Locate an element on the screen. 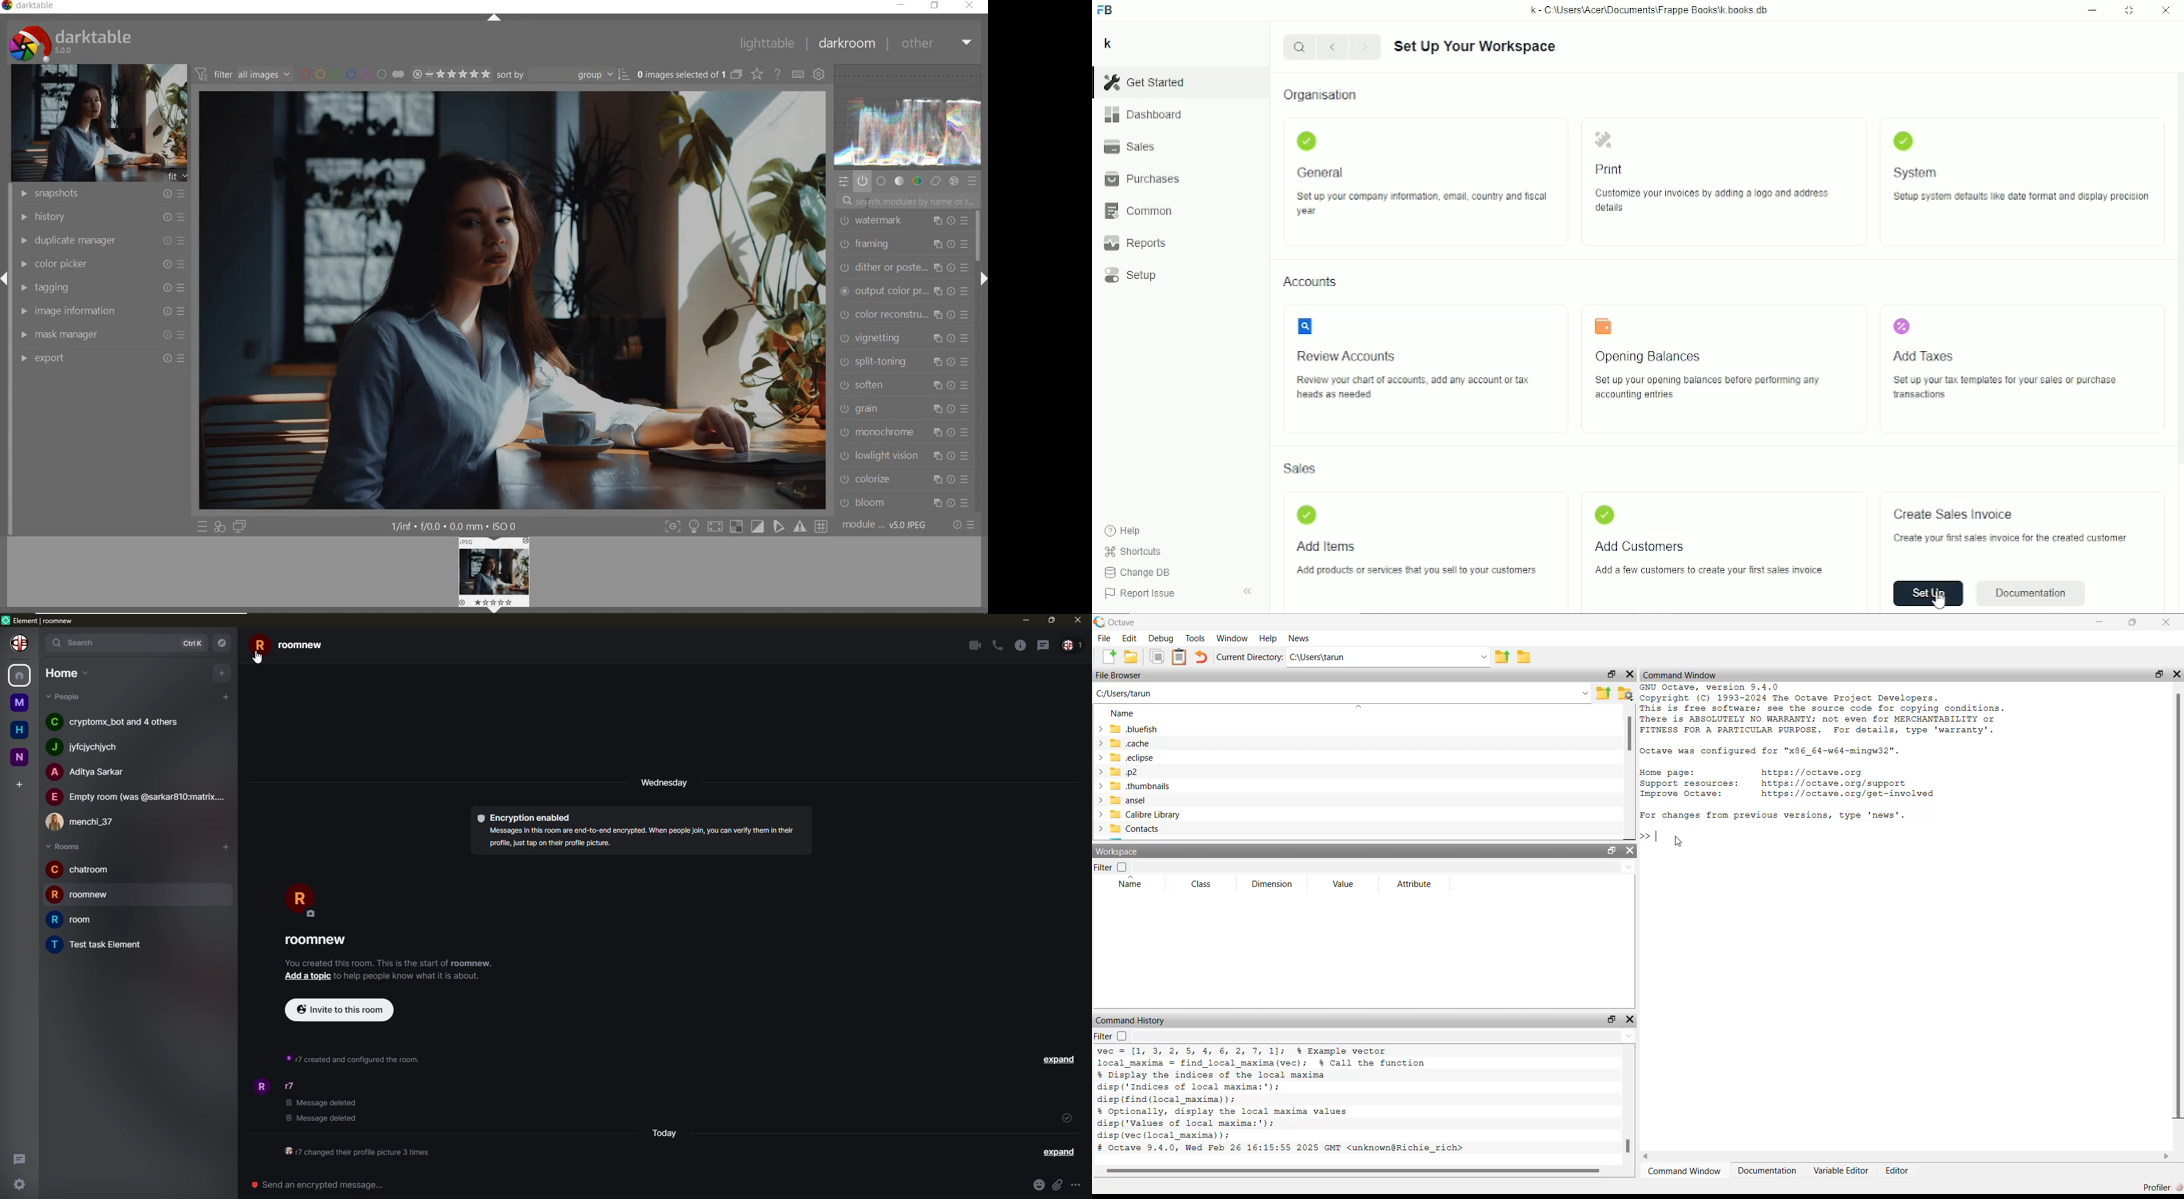  Add items   add products or services that you sell to your customers. is located at coordinates (1413, 543).